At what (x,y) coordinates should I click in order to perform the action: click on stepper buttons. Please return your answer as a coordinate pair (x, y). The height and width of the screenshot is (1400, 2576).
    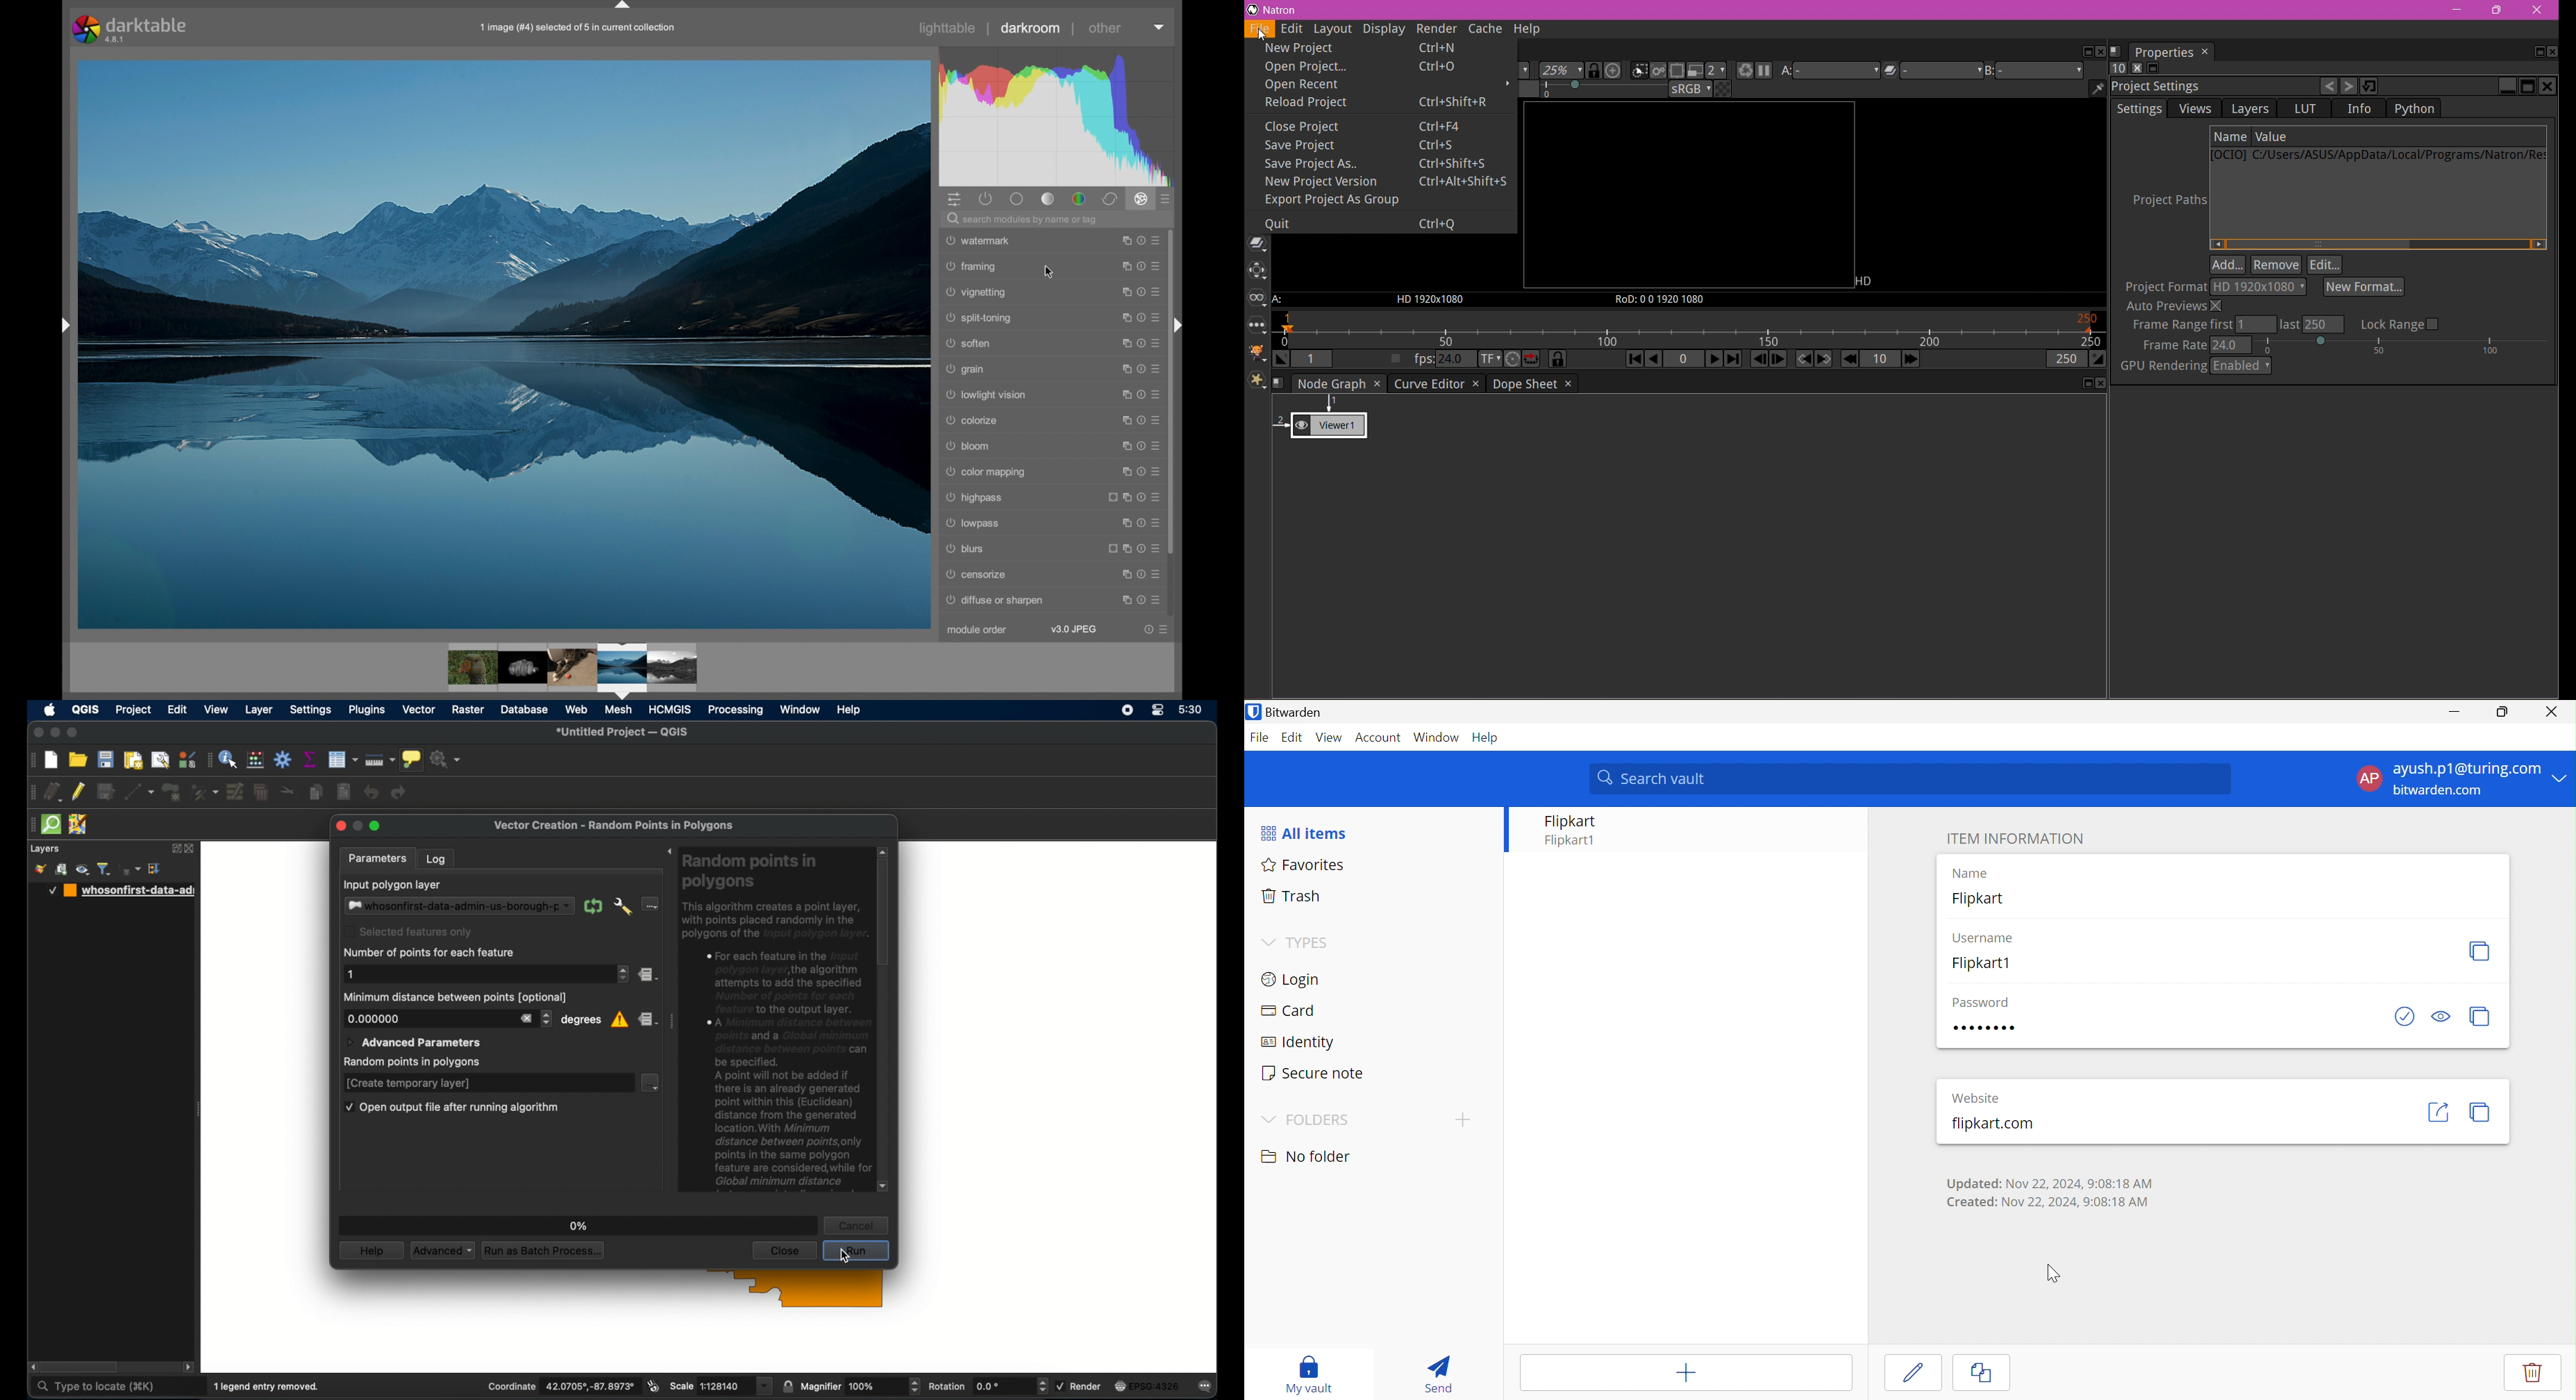
    Looking at the image, I should click on (622, 974).